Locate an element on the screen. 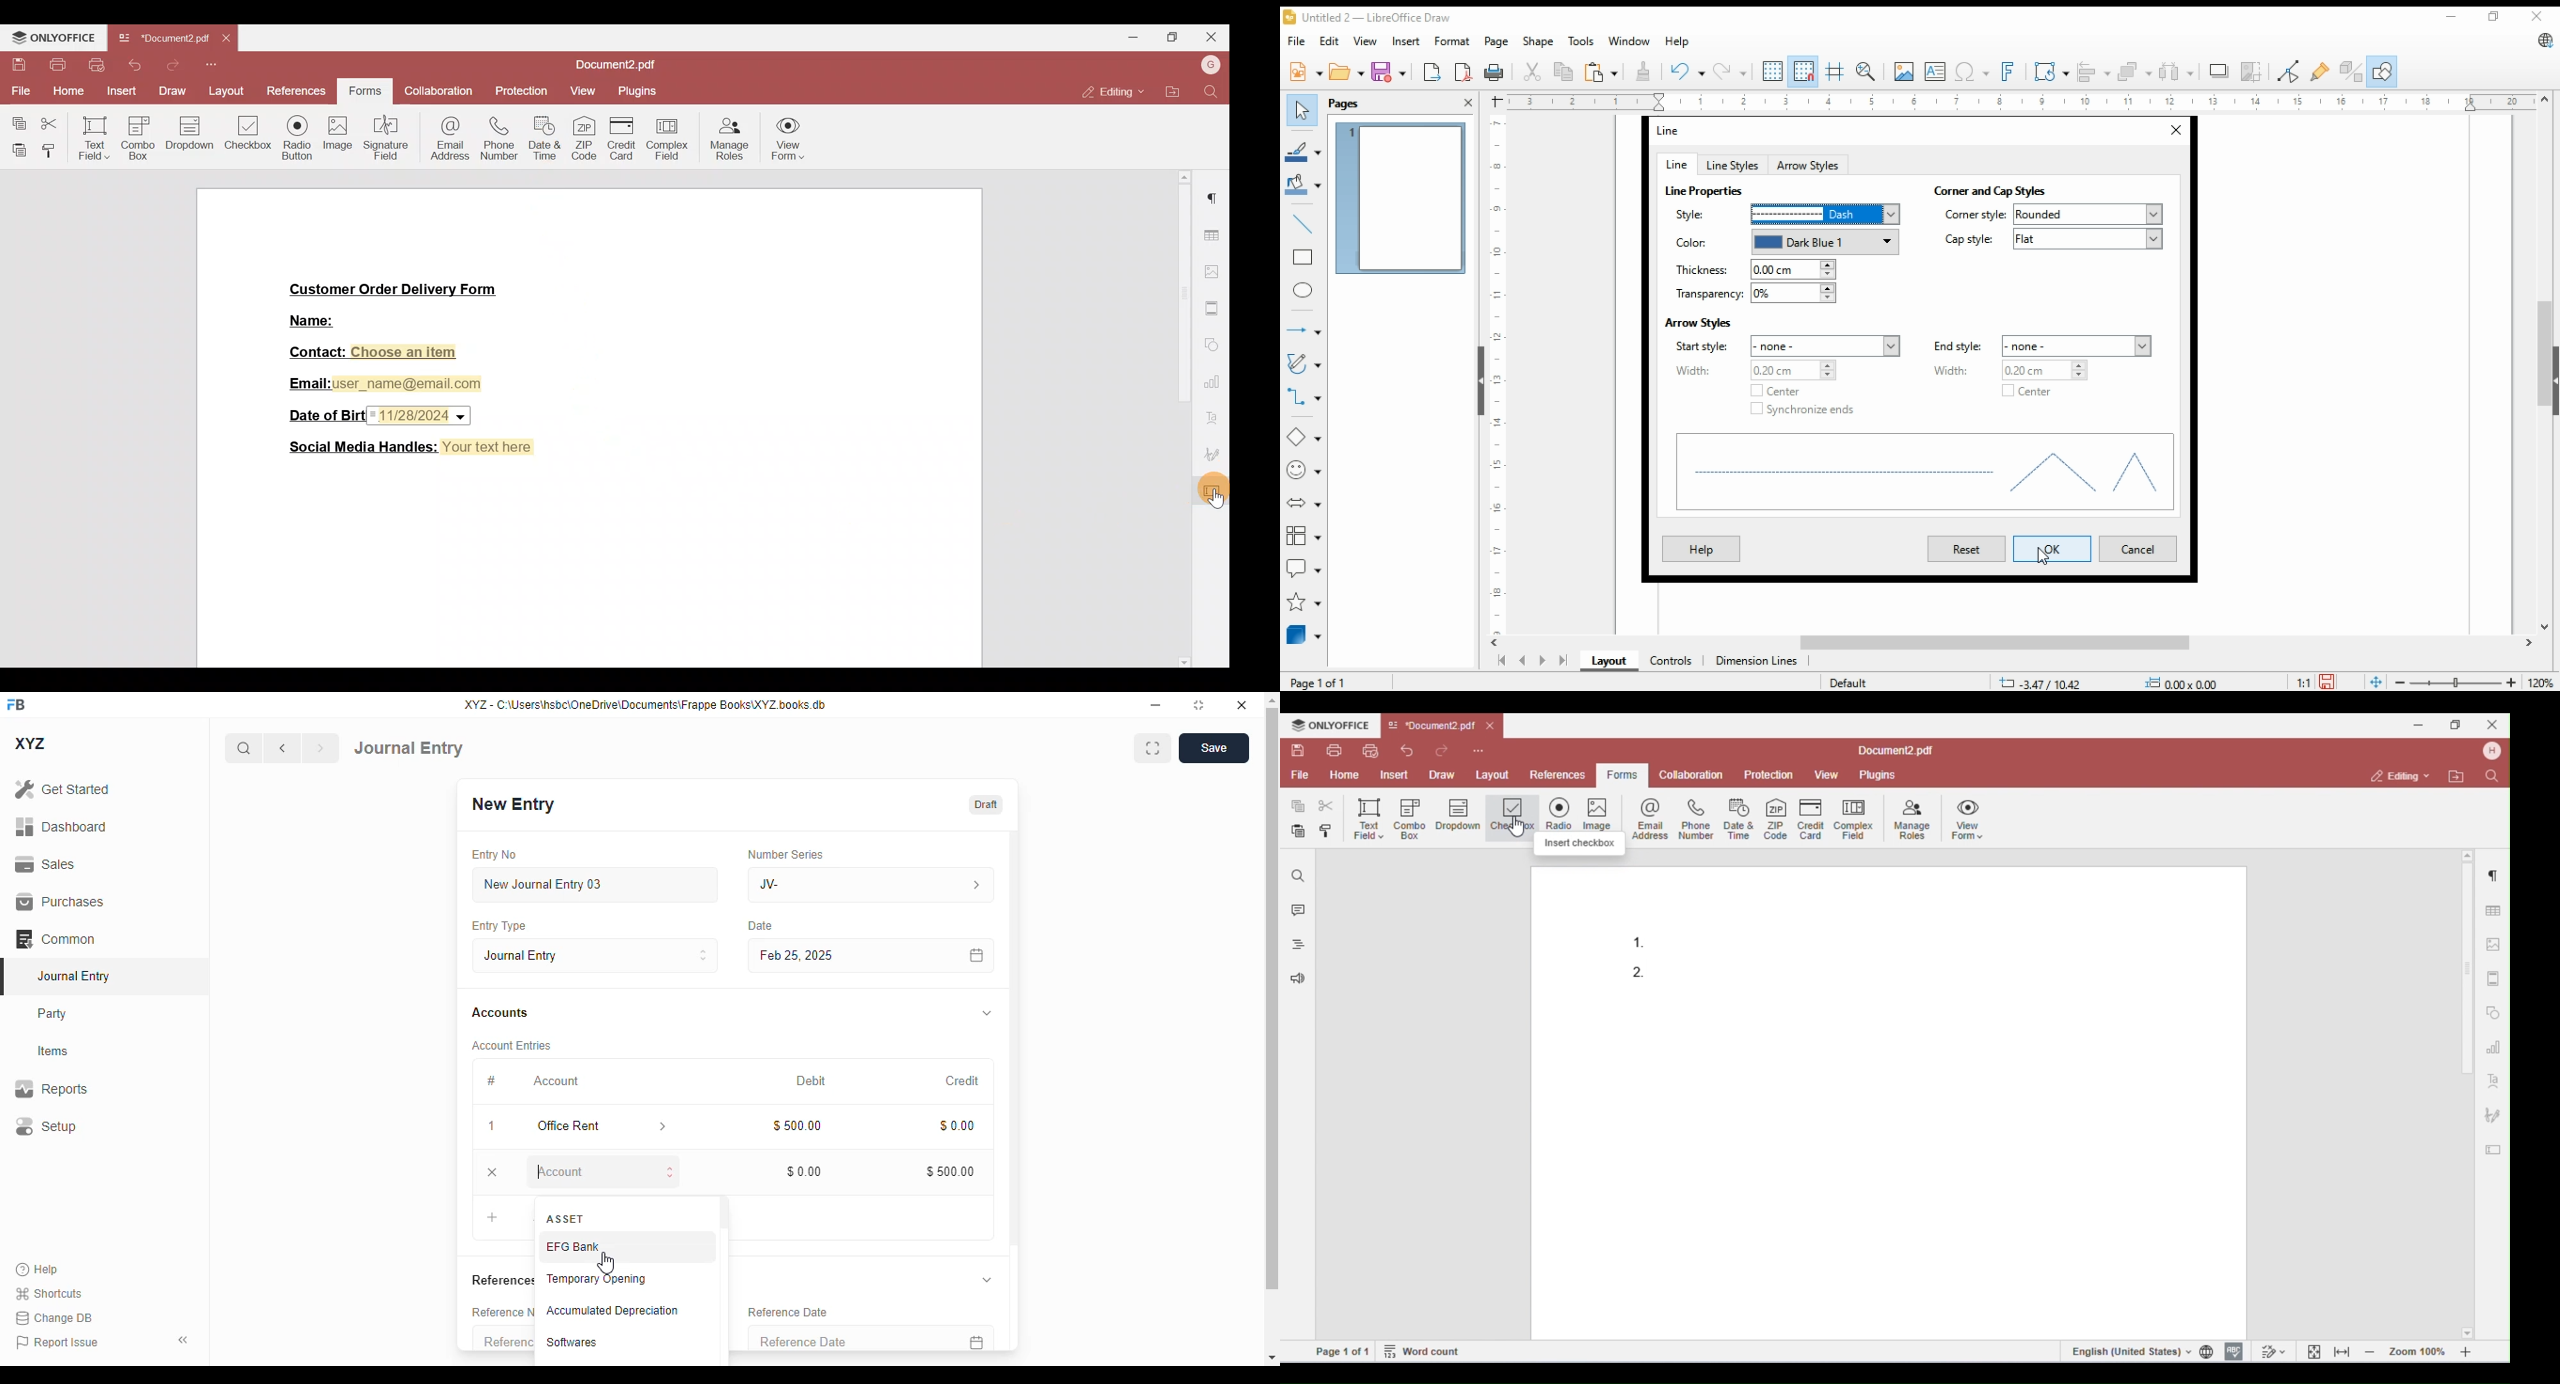  checkbox: center is located at coordinates (1772, 391).